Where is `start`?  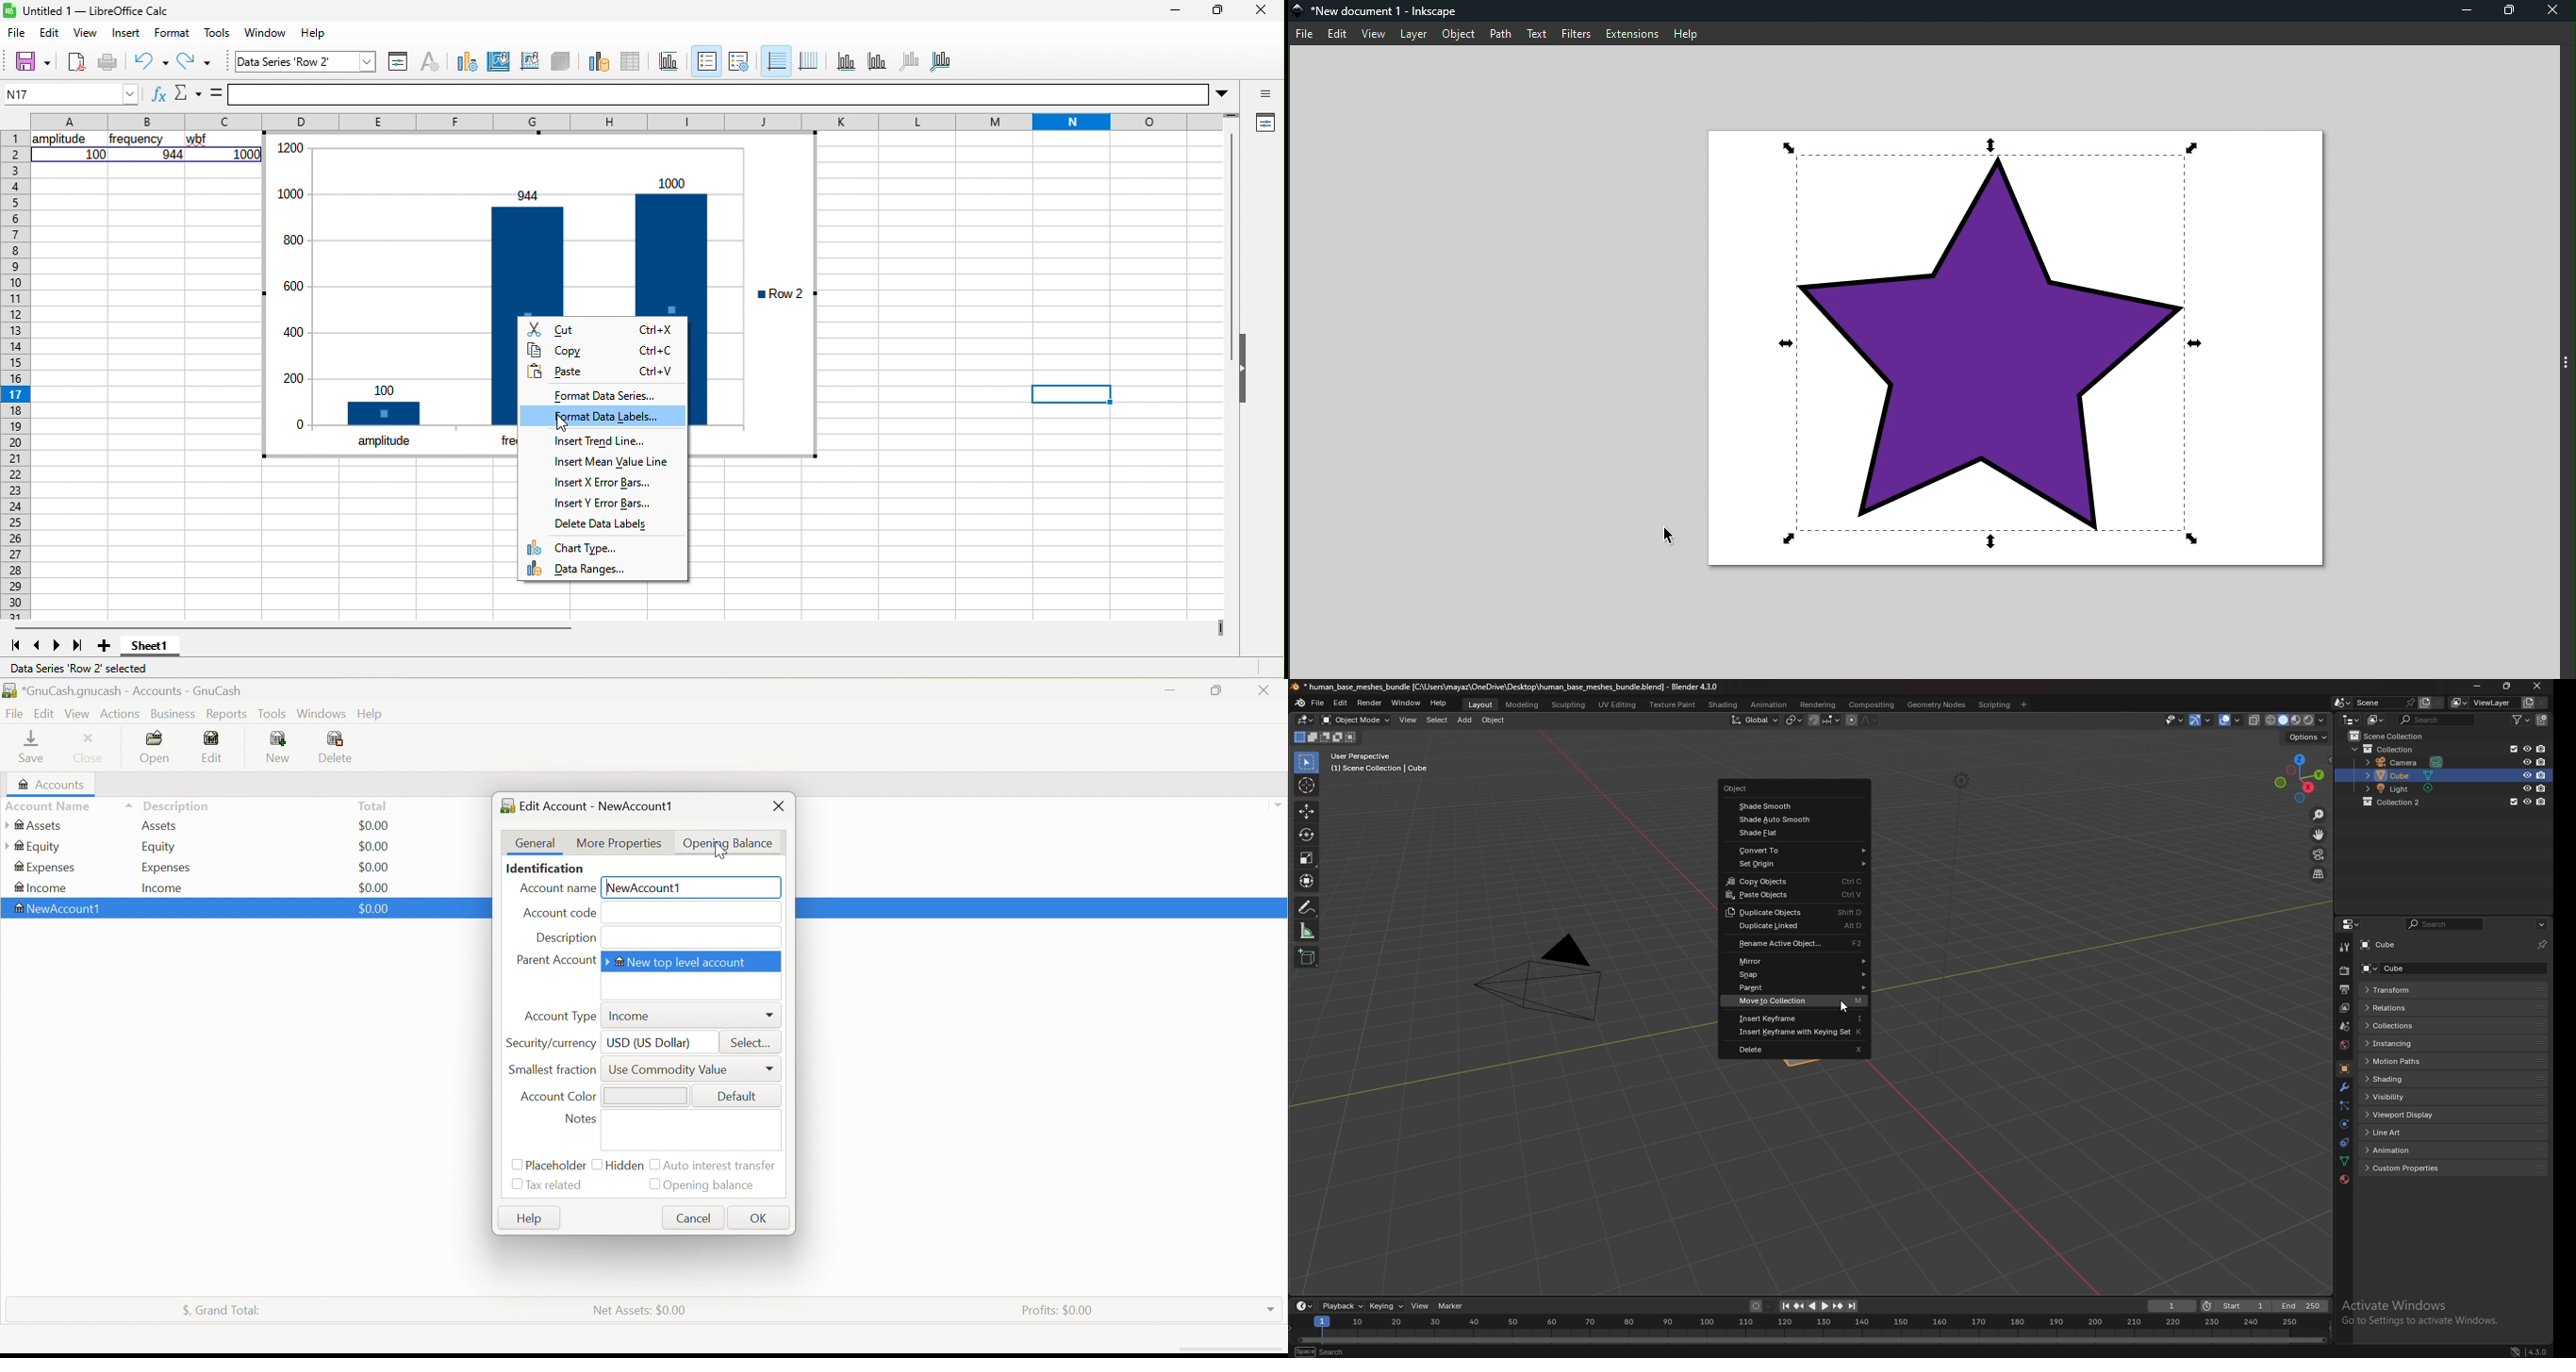
start is located at coordinates (2234, 1306).